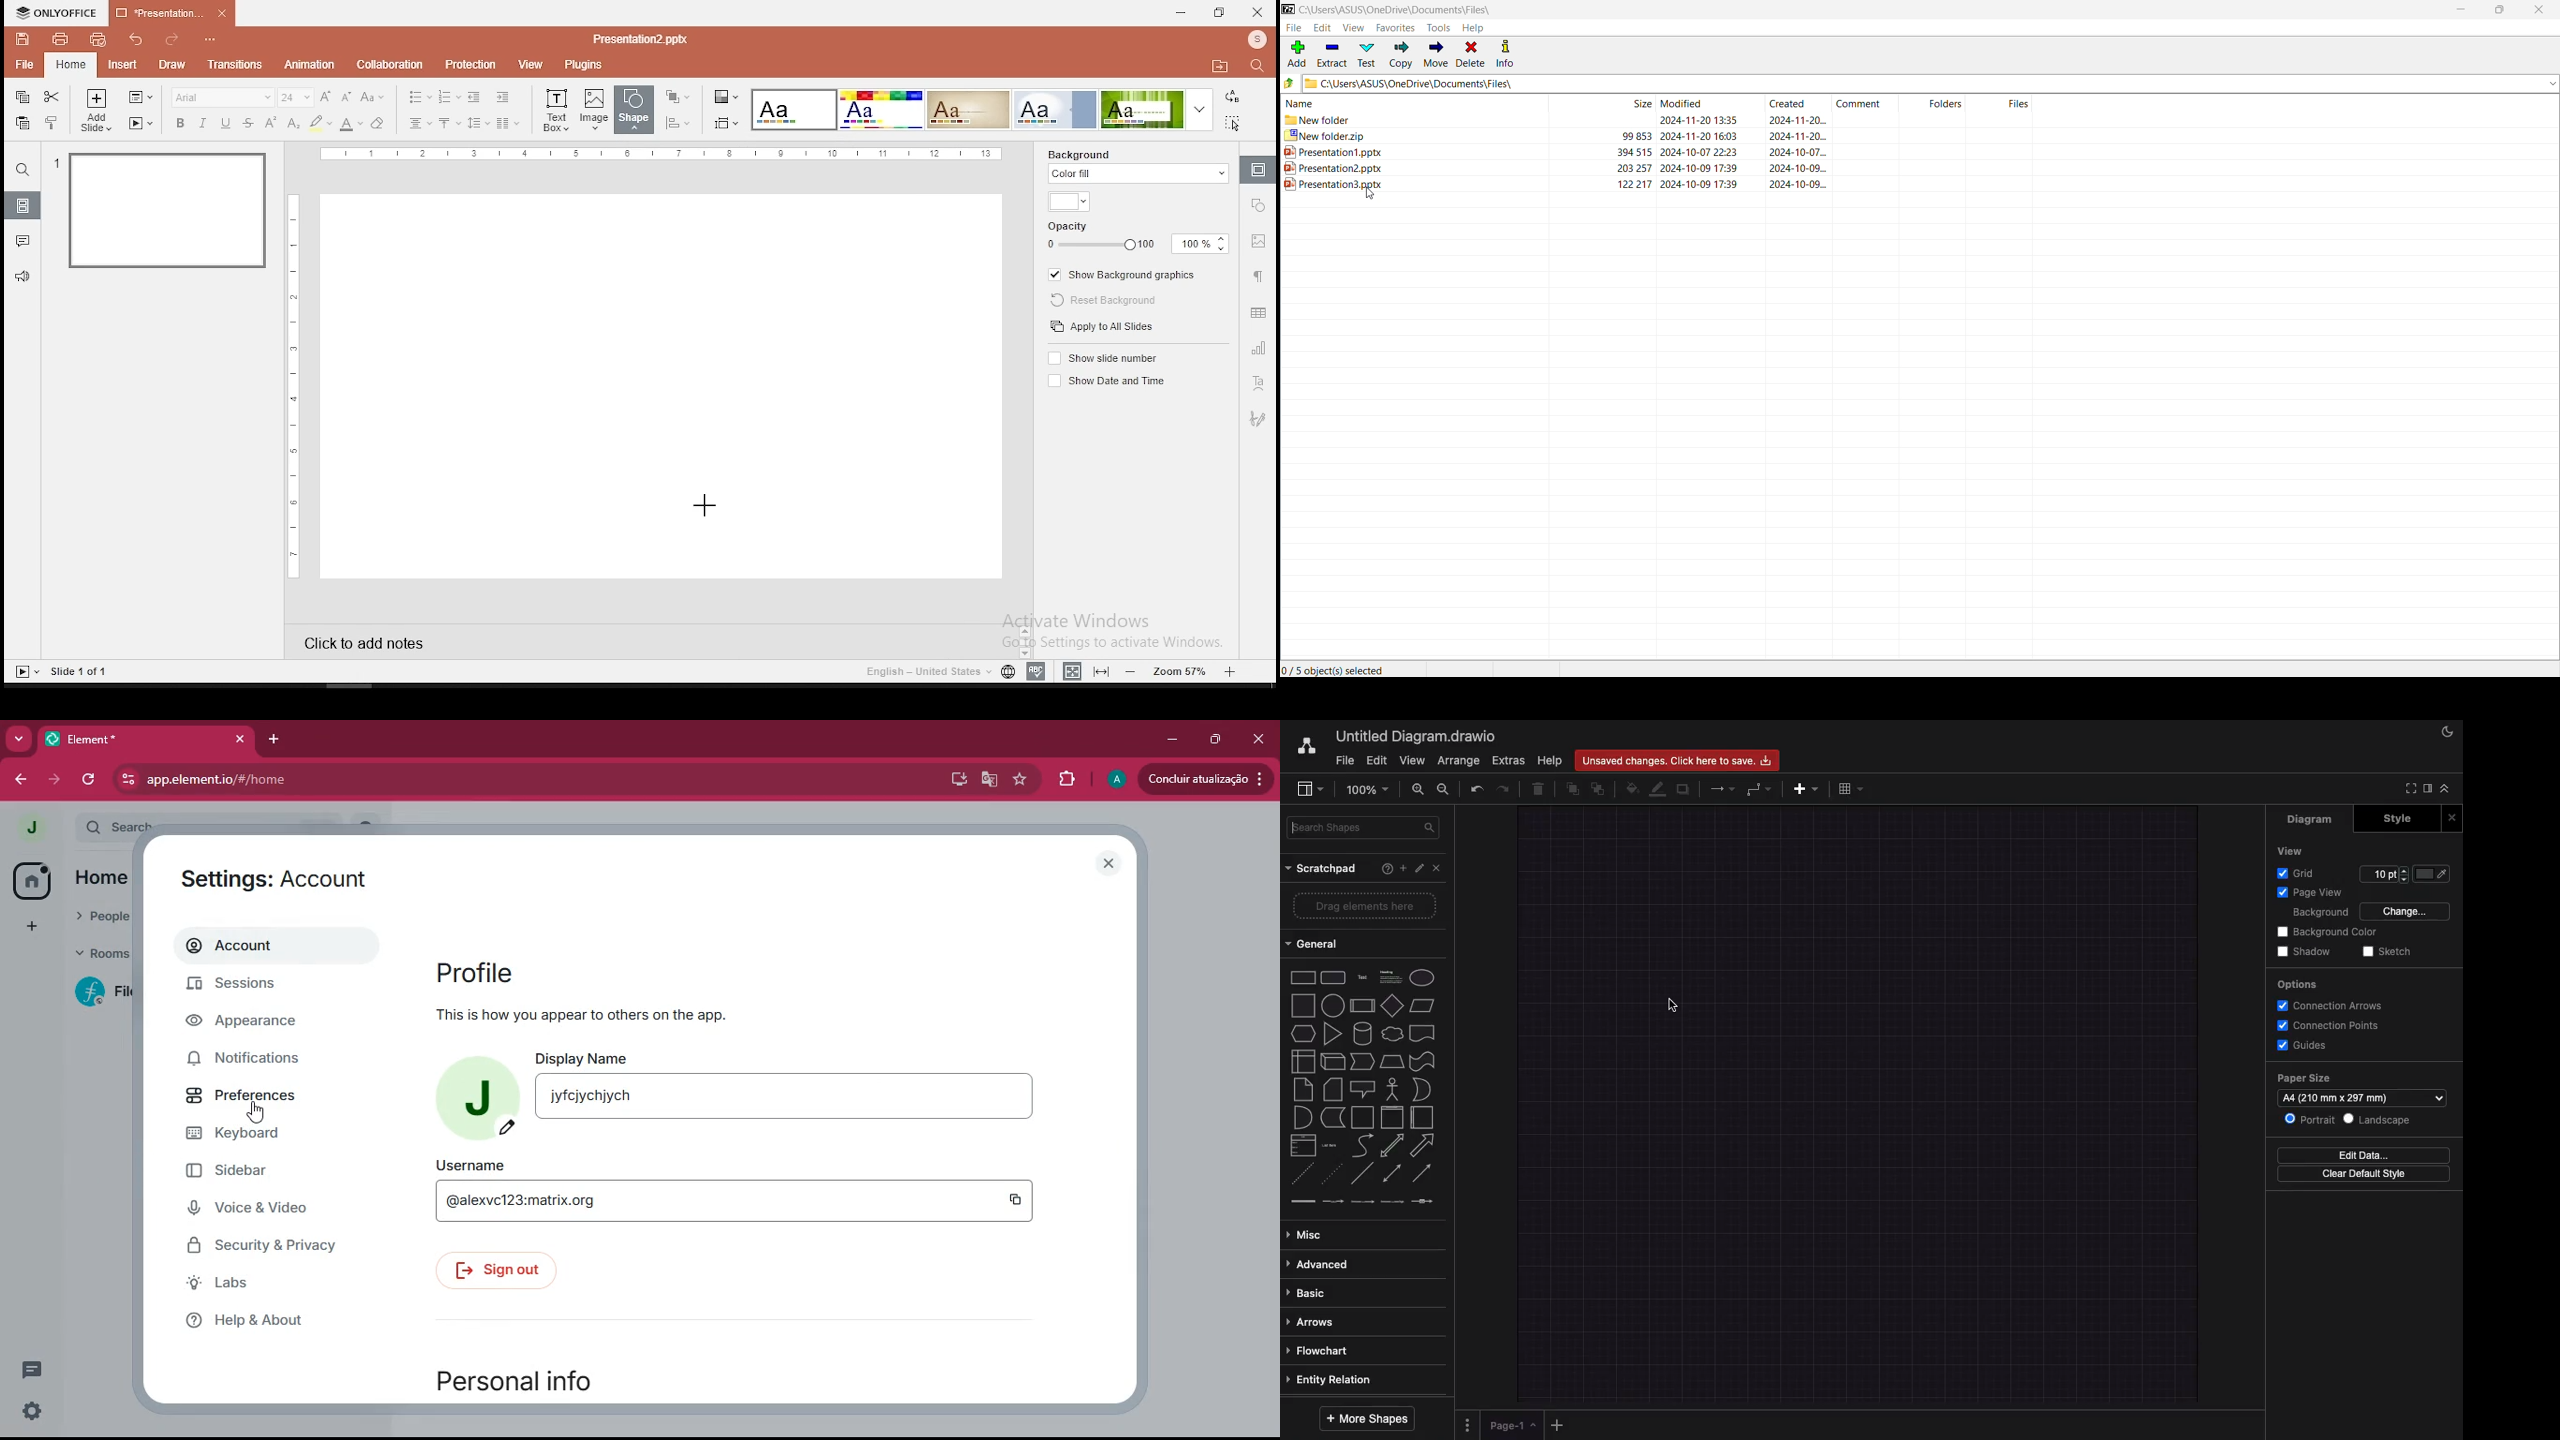 The image size is (2576, 1456). I want to click on cursor, so click(256, 1114).